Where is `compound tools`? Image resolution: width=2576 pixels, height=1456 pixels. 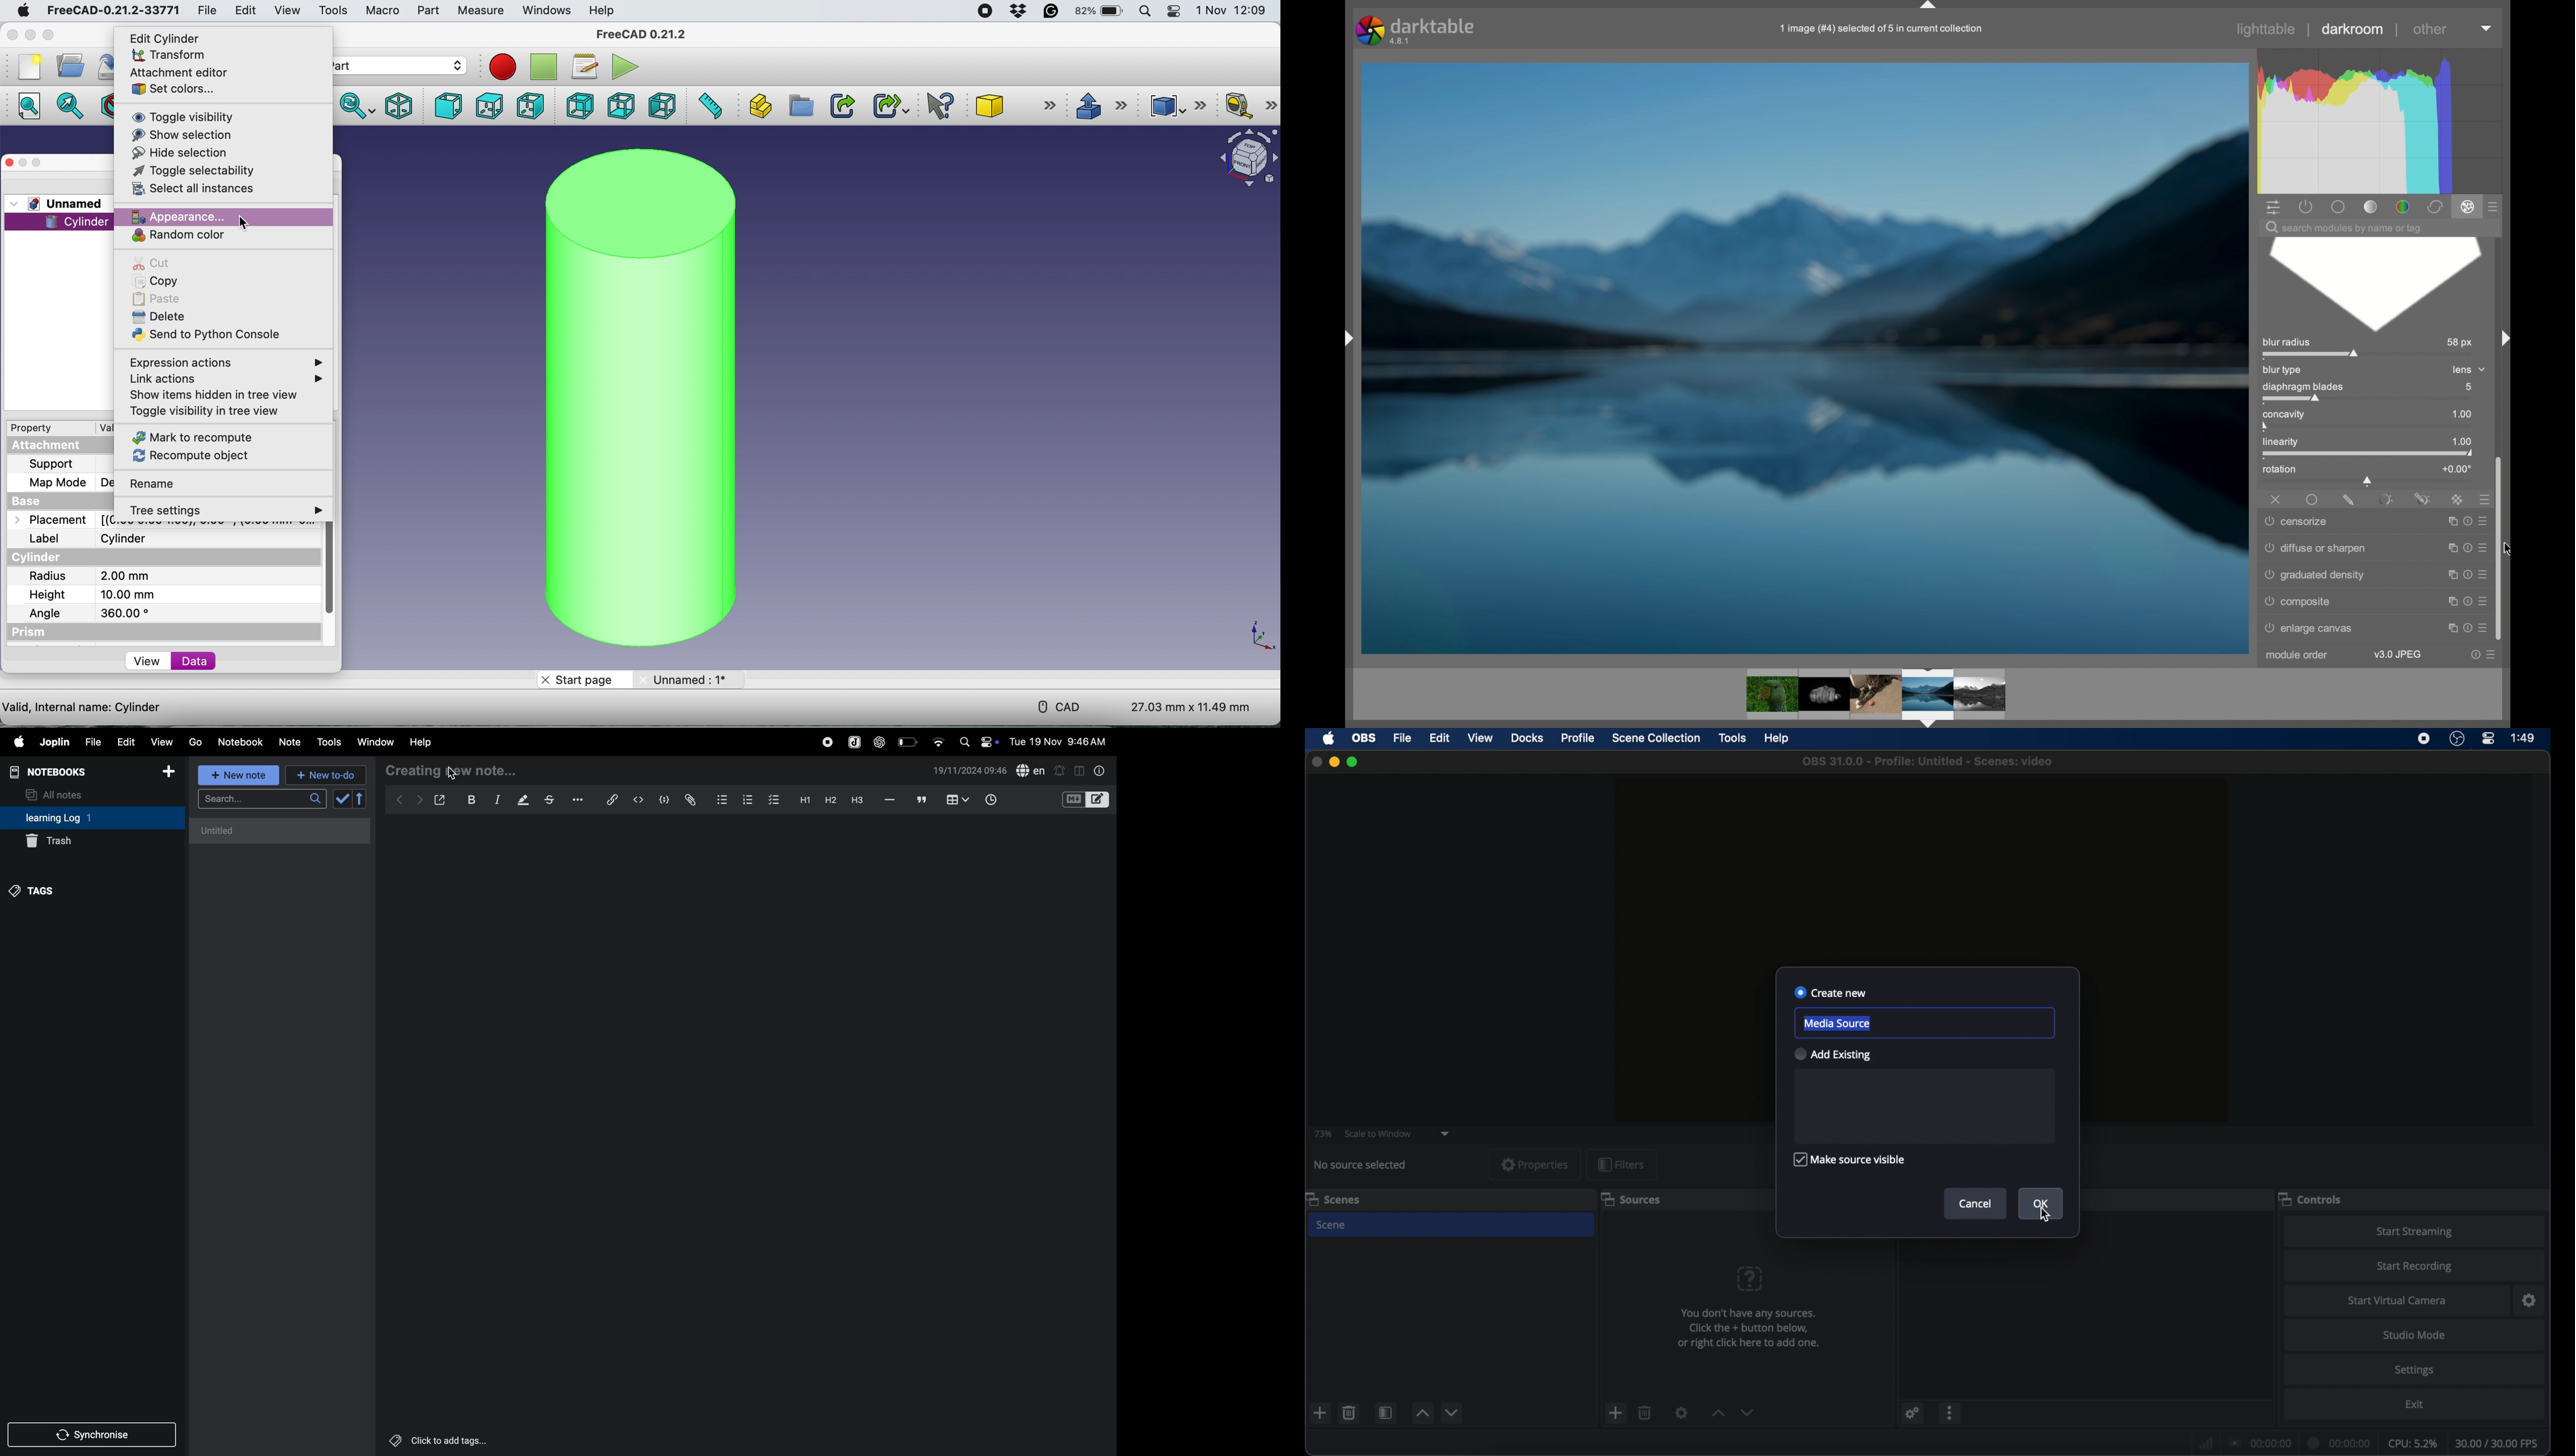 compound tools is located at coordinates (1177, 105).